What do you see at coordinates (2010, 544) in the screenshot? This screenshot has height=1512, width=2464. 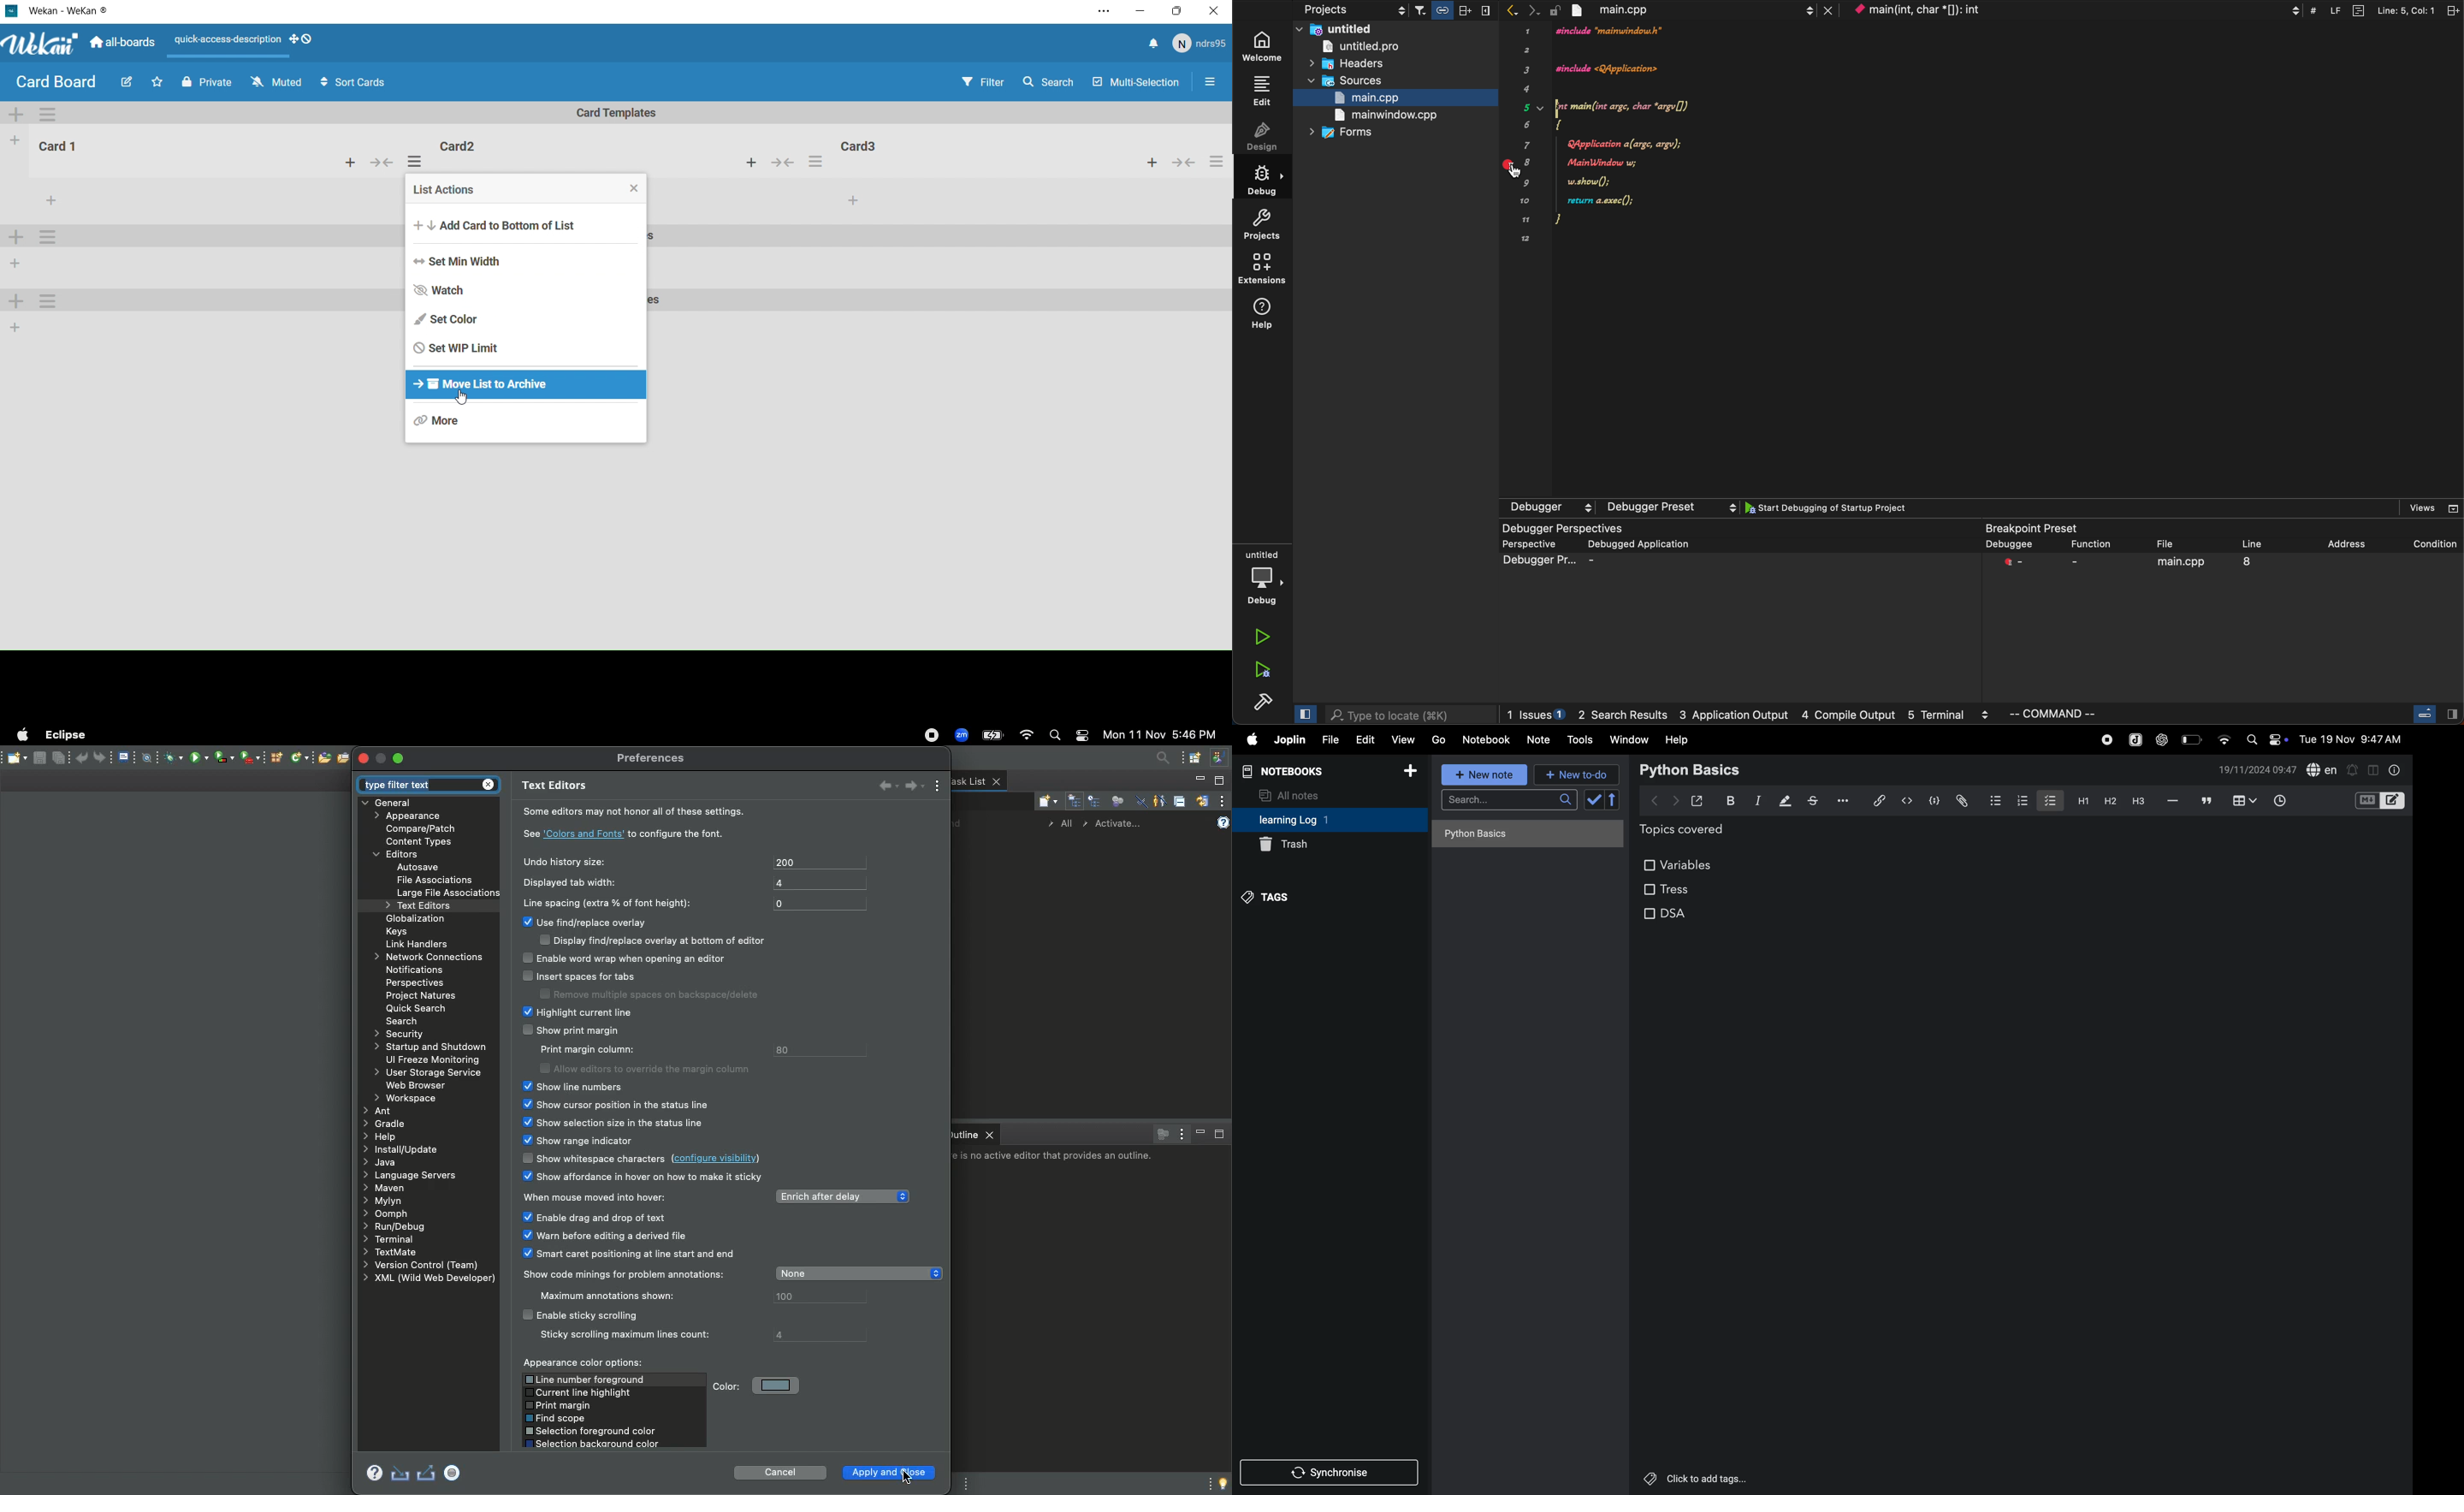 I see `debugger` at bounding box center [2010, 544].